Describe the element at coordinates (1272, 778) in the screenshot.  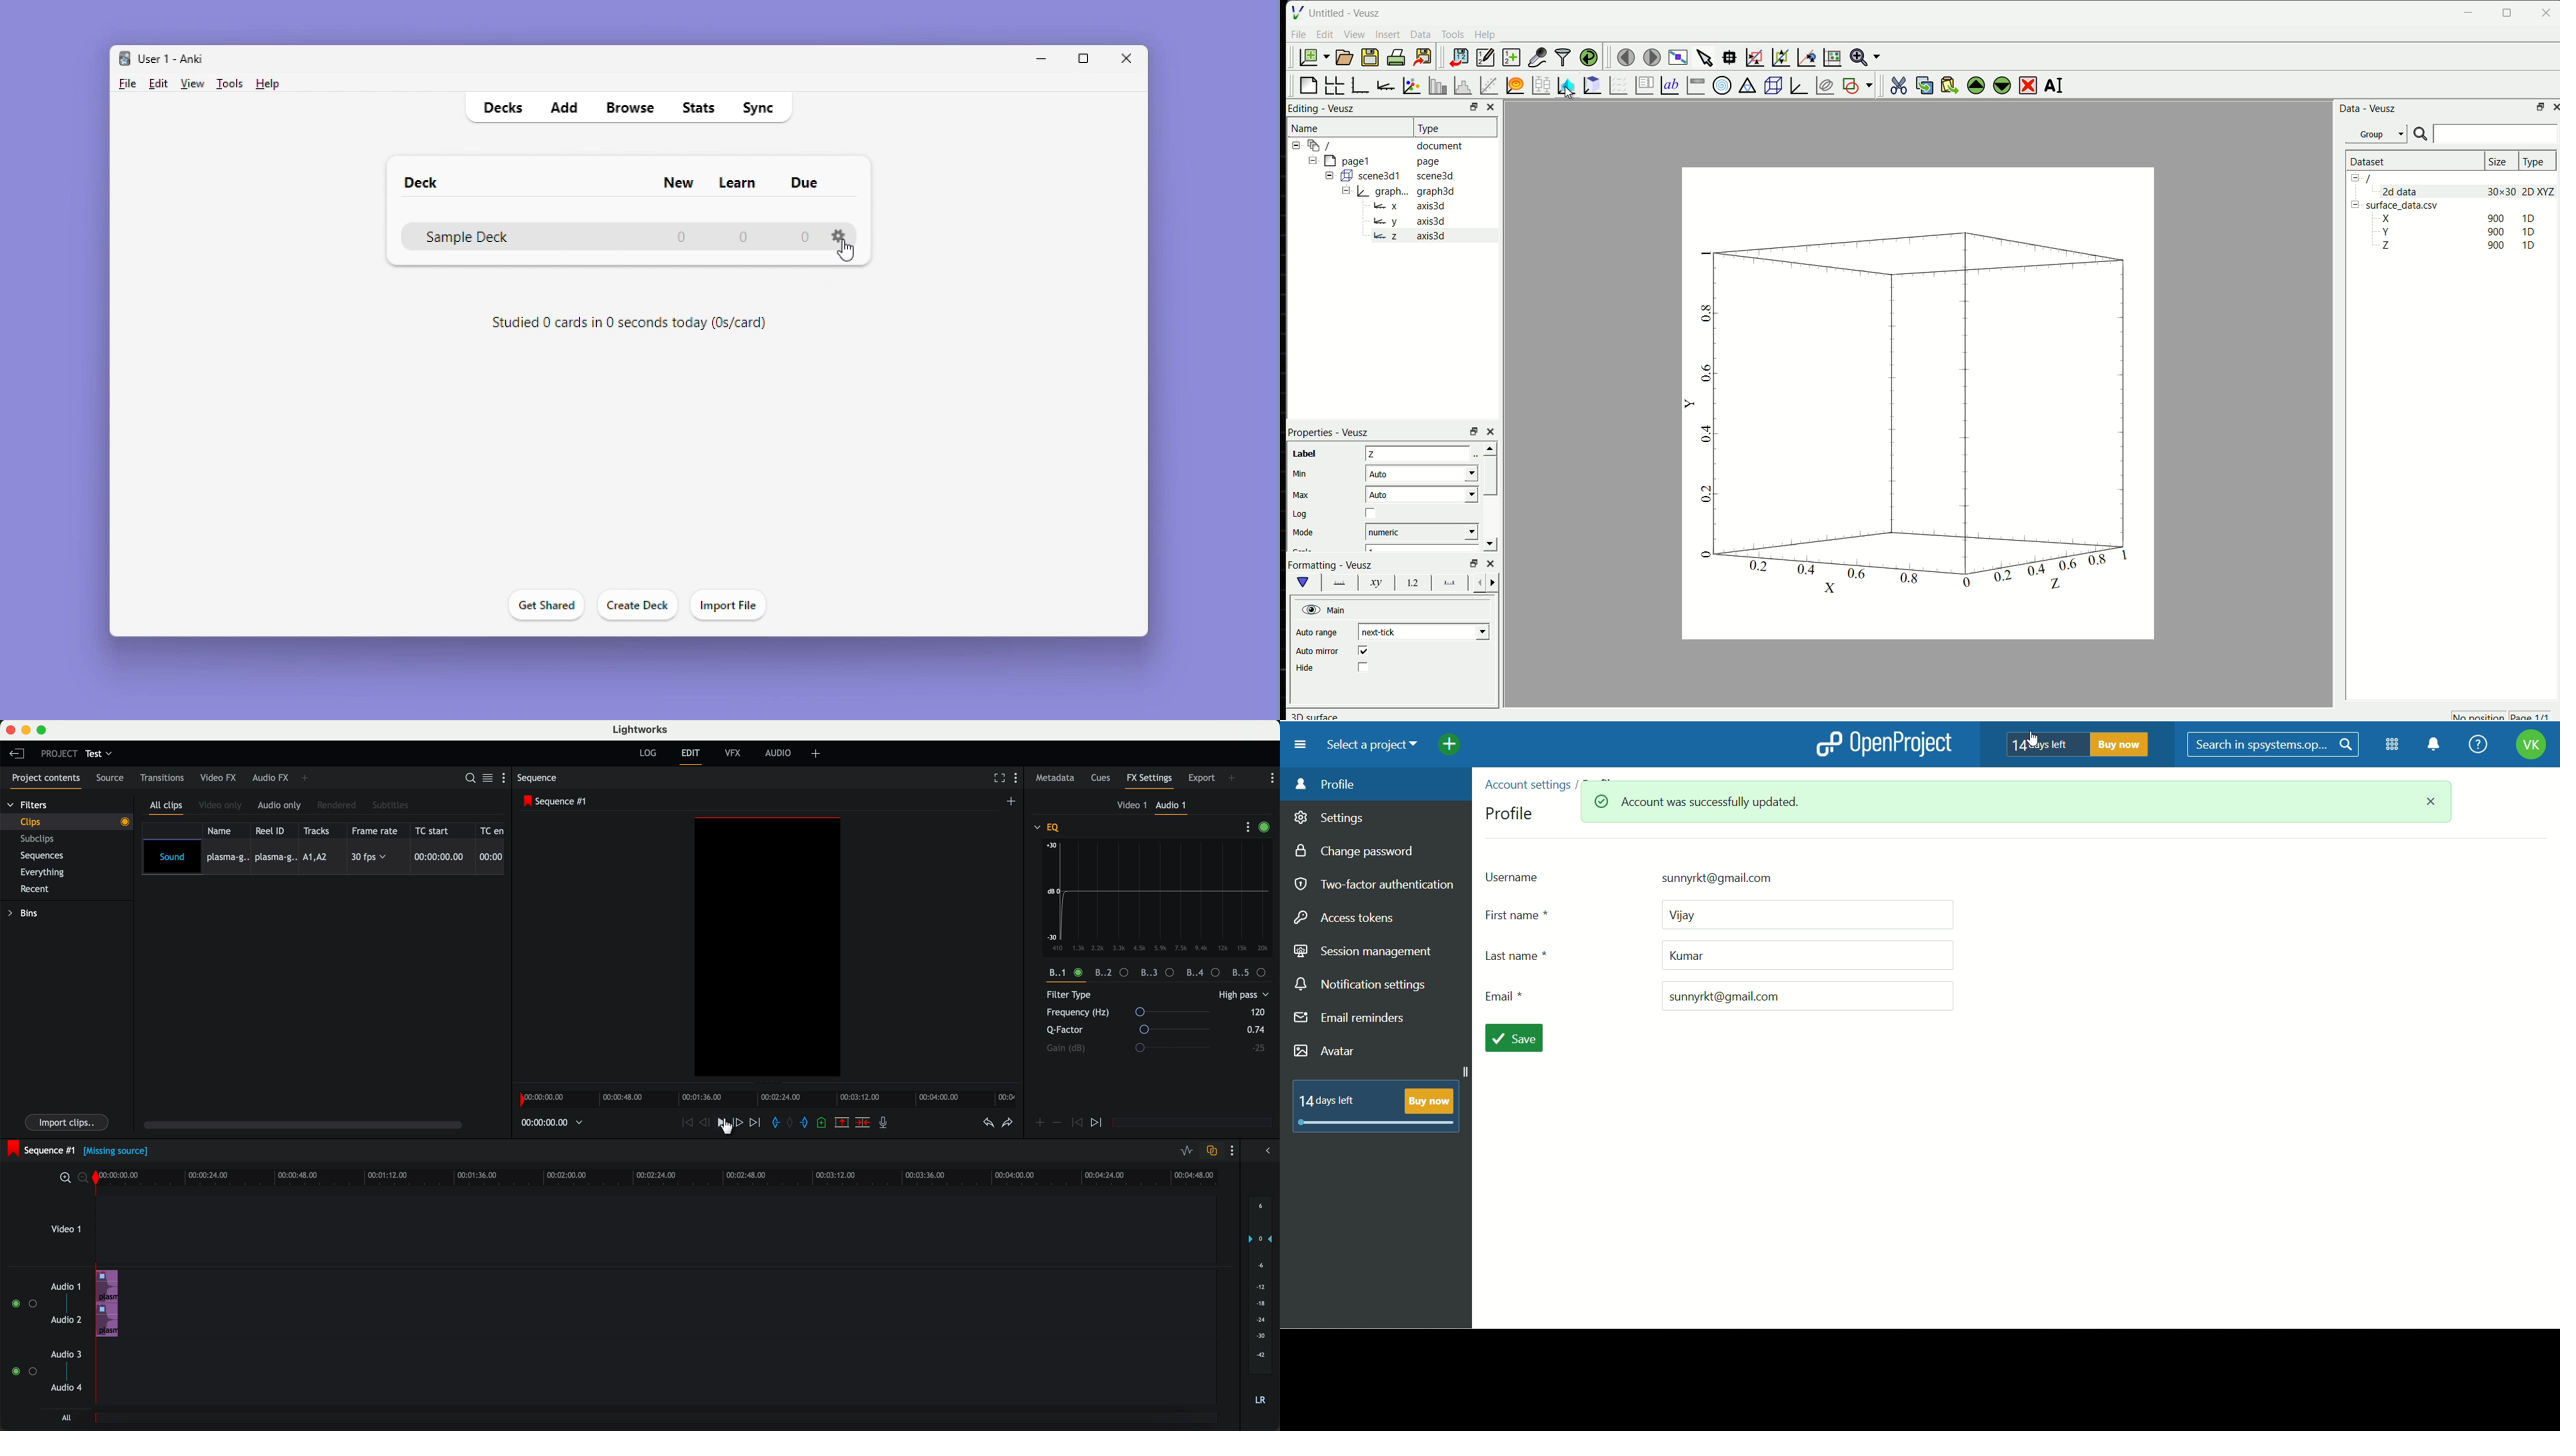
I see `show settings menu` at that location.